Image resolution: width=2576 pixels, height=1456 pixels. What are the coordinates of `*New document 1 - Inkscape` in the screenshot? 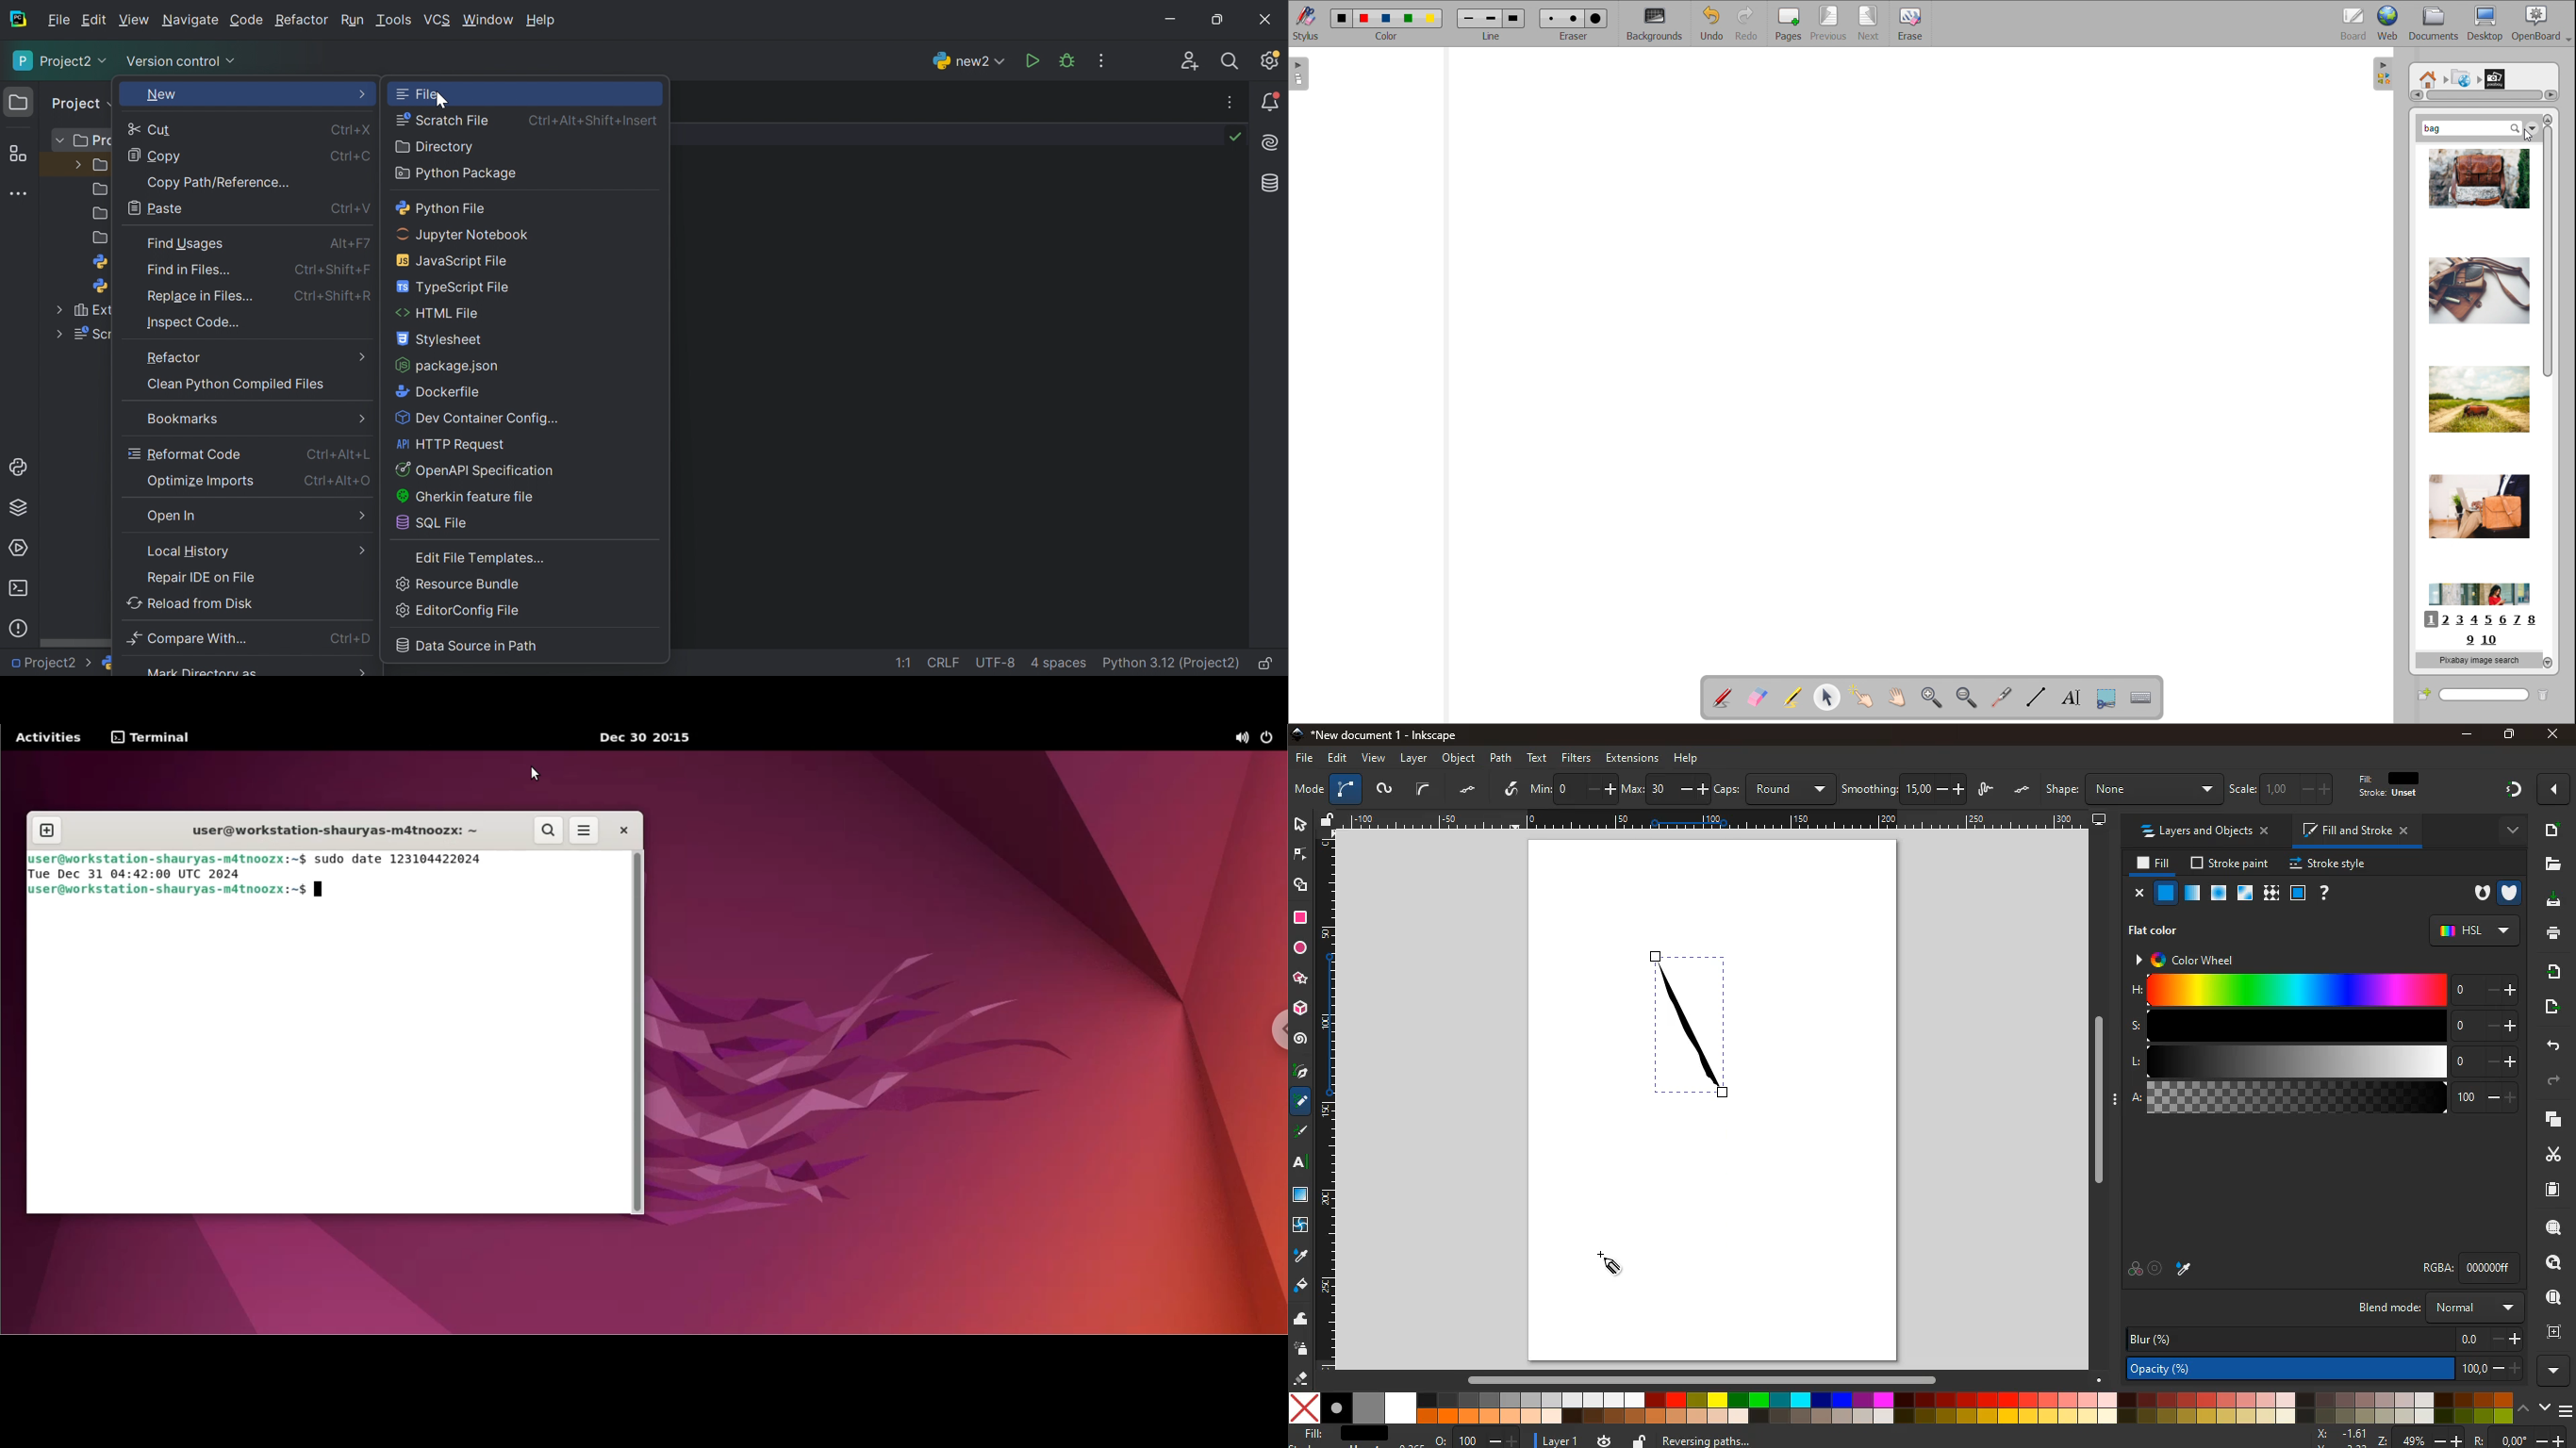 It's located at (1373, 735).